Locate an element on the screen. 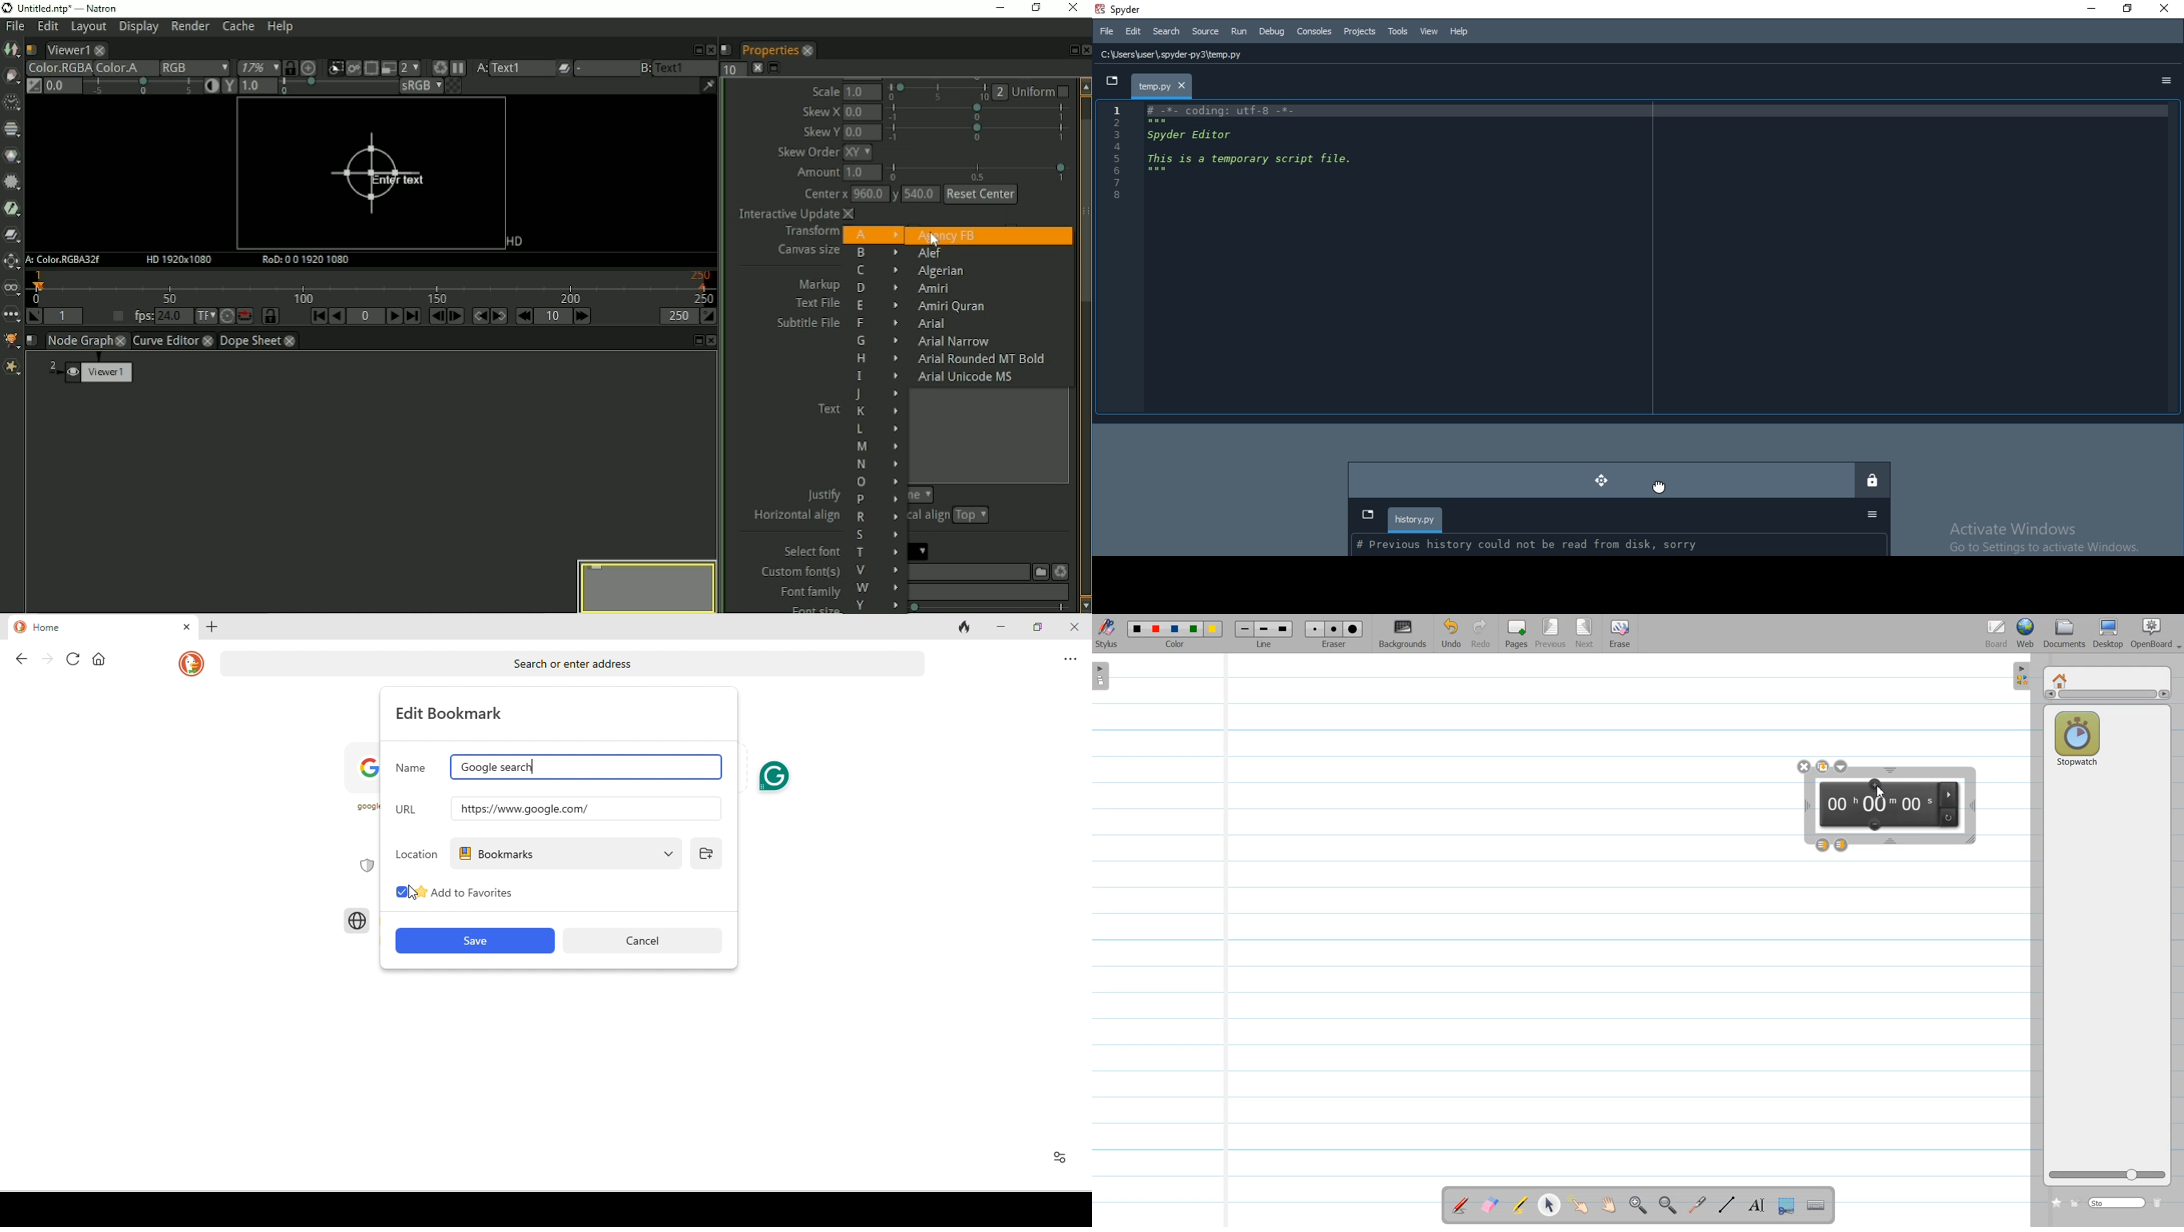 Image resolution: width=2184 pixels, height=1232 pixels. refresh is located at coordinates (68, 660).